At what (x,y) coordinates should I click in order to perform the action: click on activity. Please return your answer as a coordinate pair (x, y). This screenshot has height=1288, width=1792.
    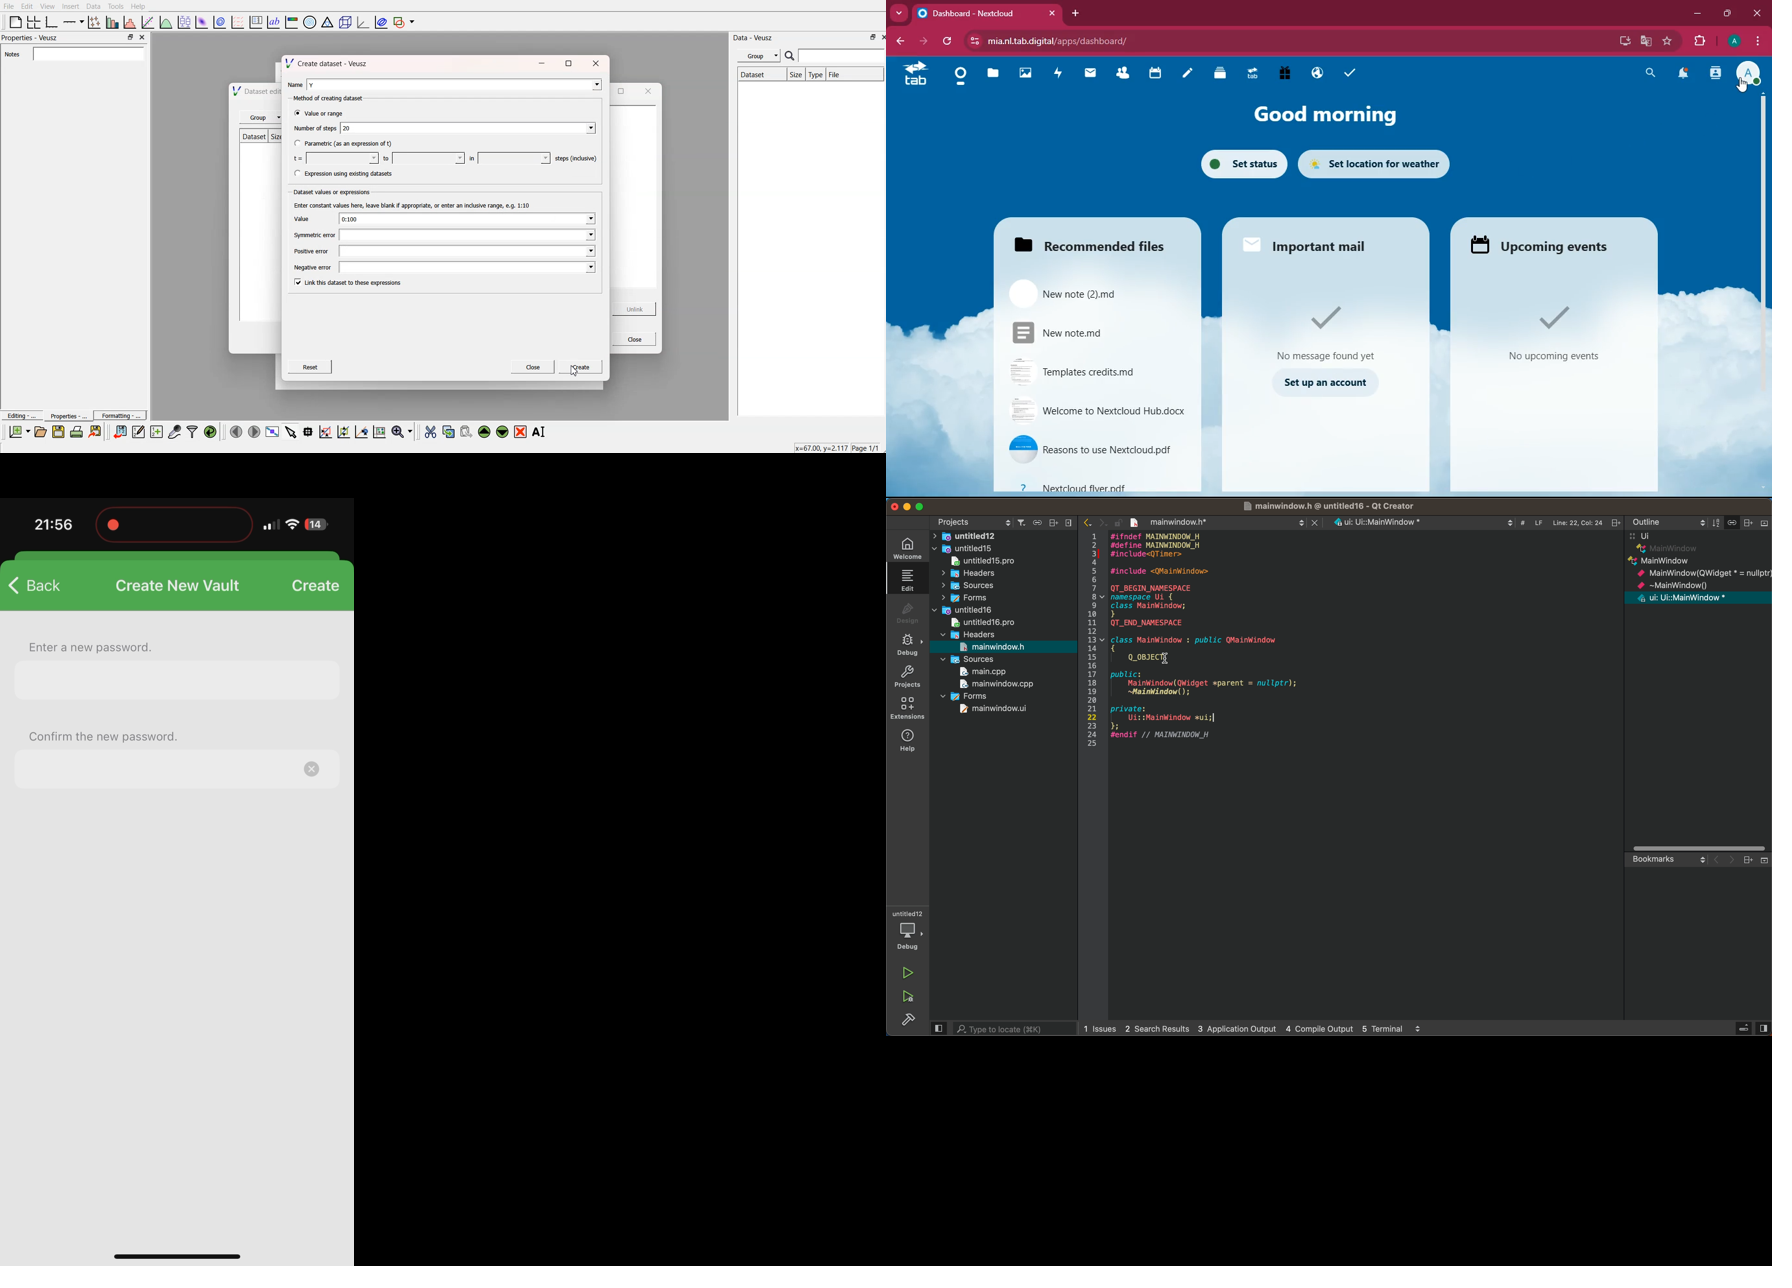
    Looking at the image, I should click on (1055, 74).